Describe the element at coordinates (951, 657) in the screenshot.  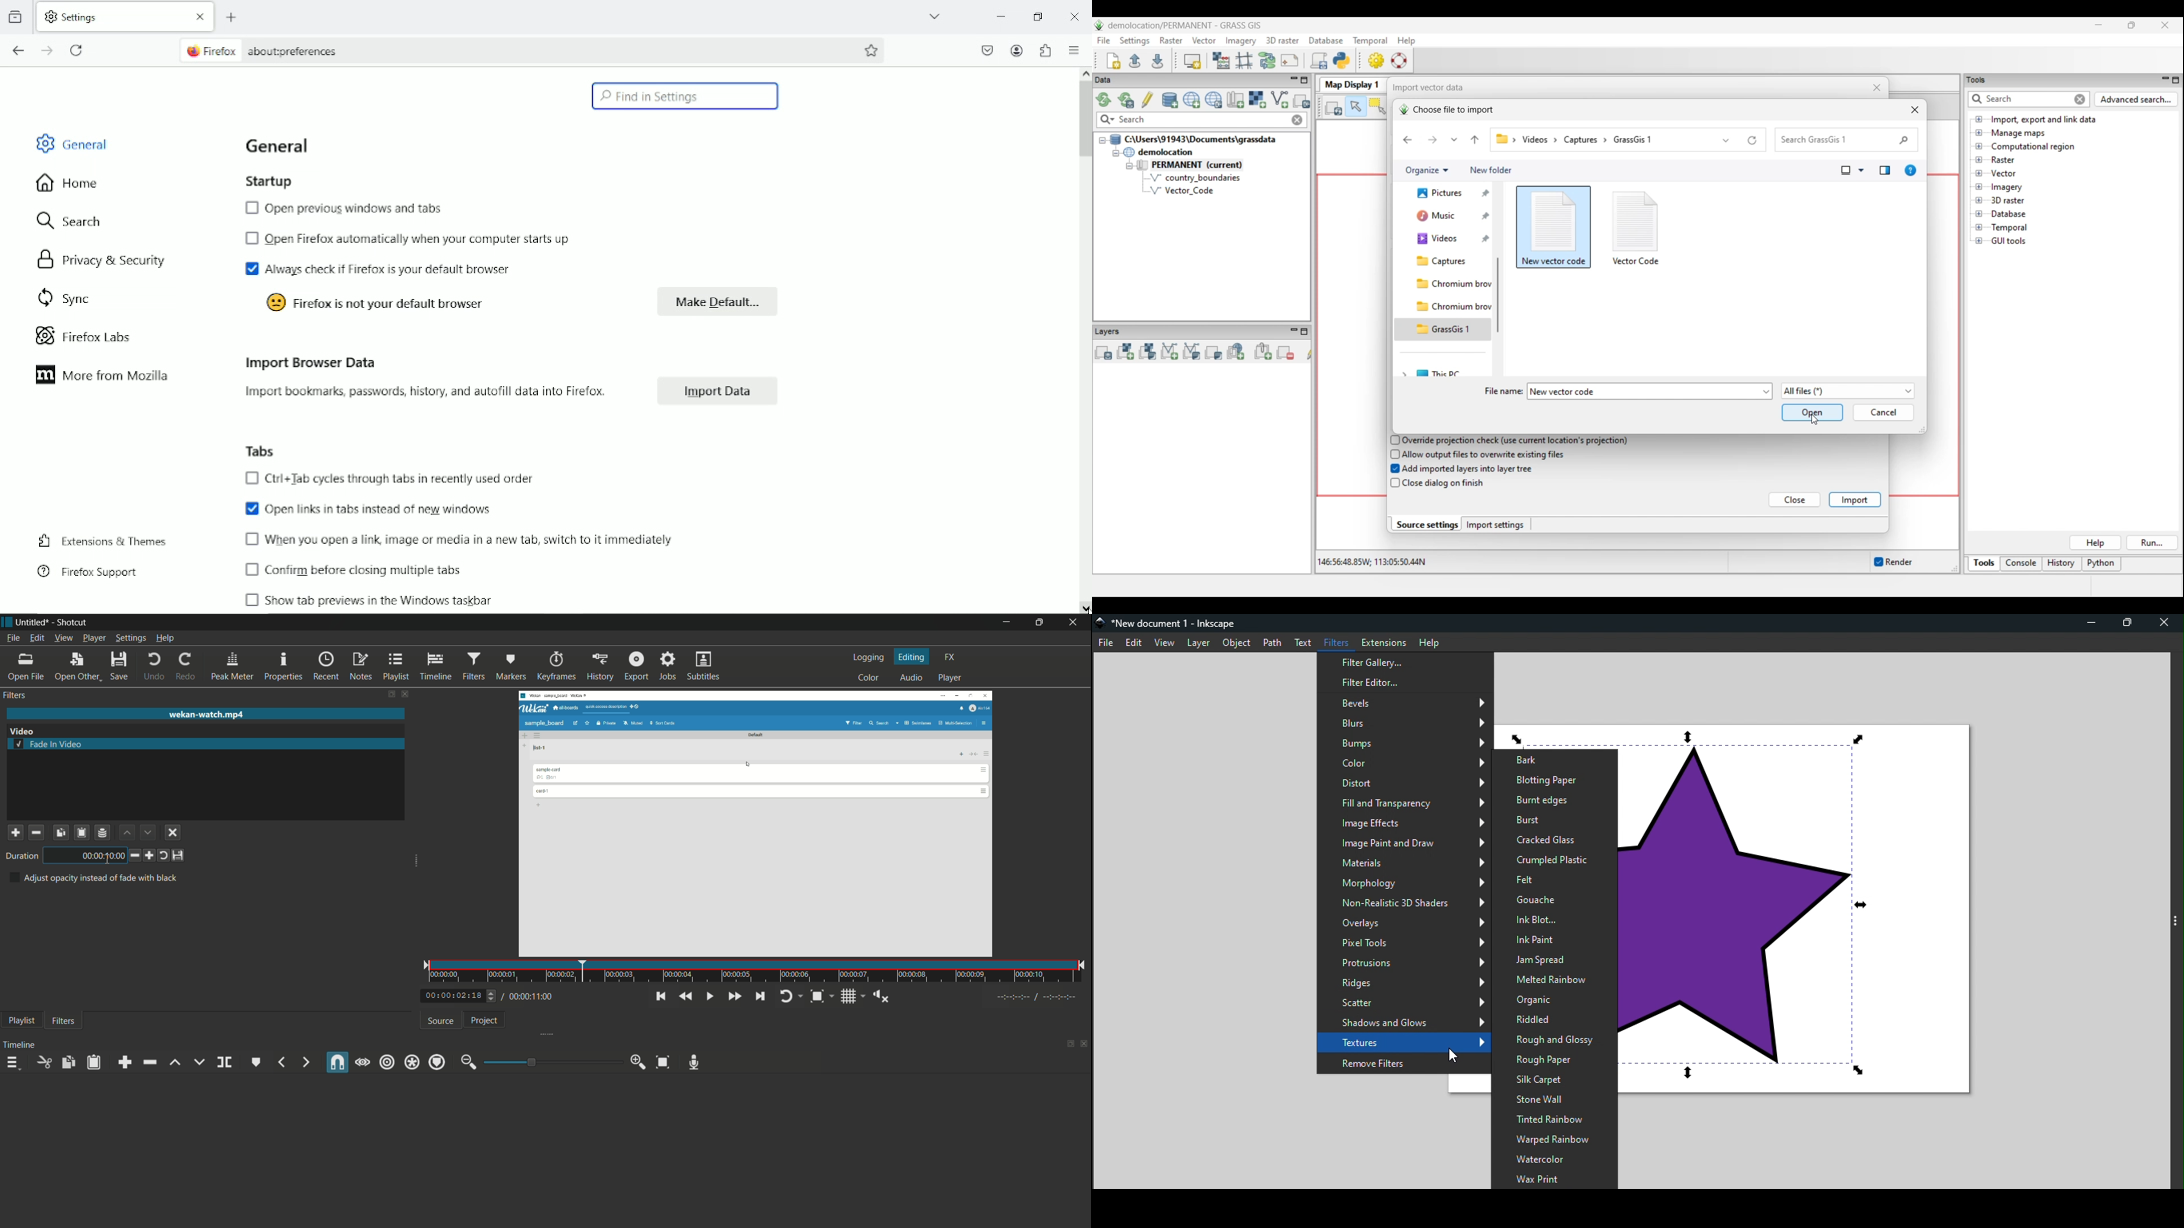
I see `fx` at that location.